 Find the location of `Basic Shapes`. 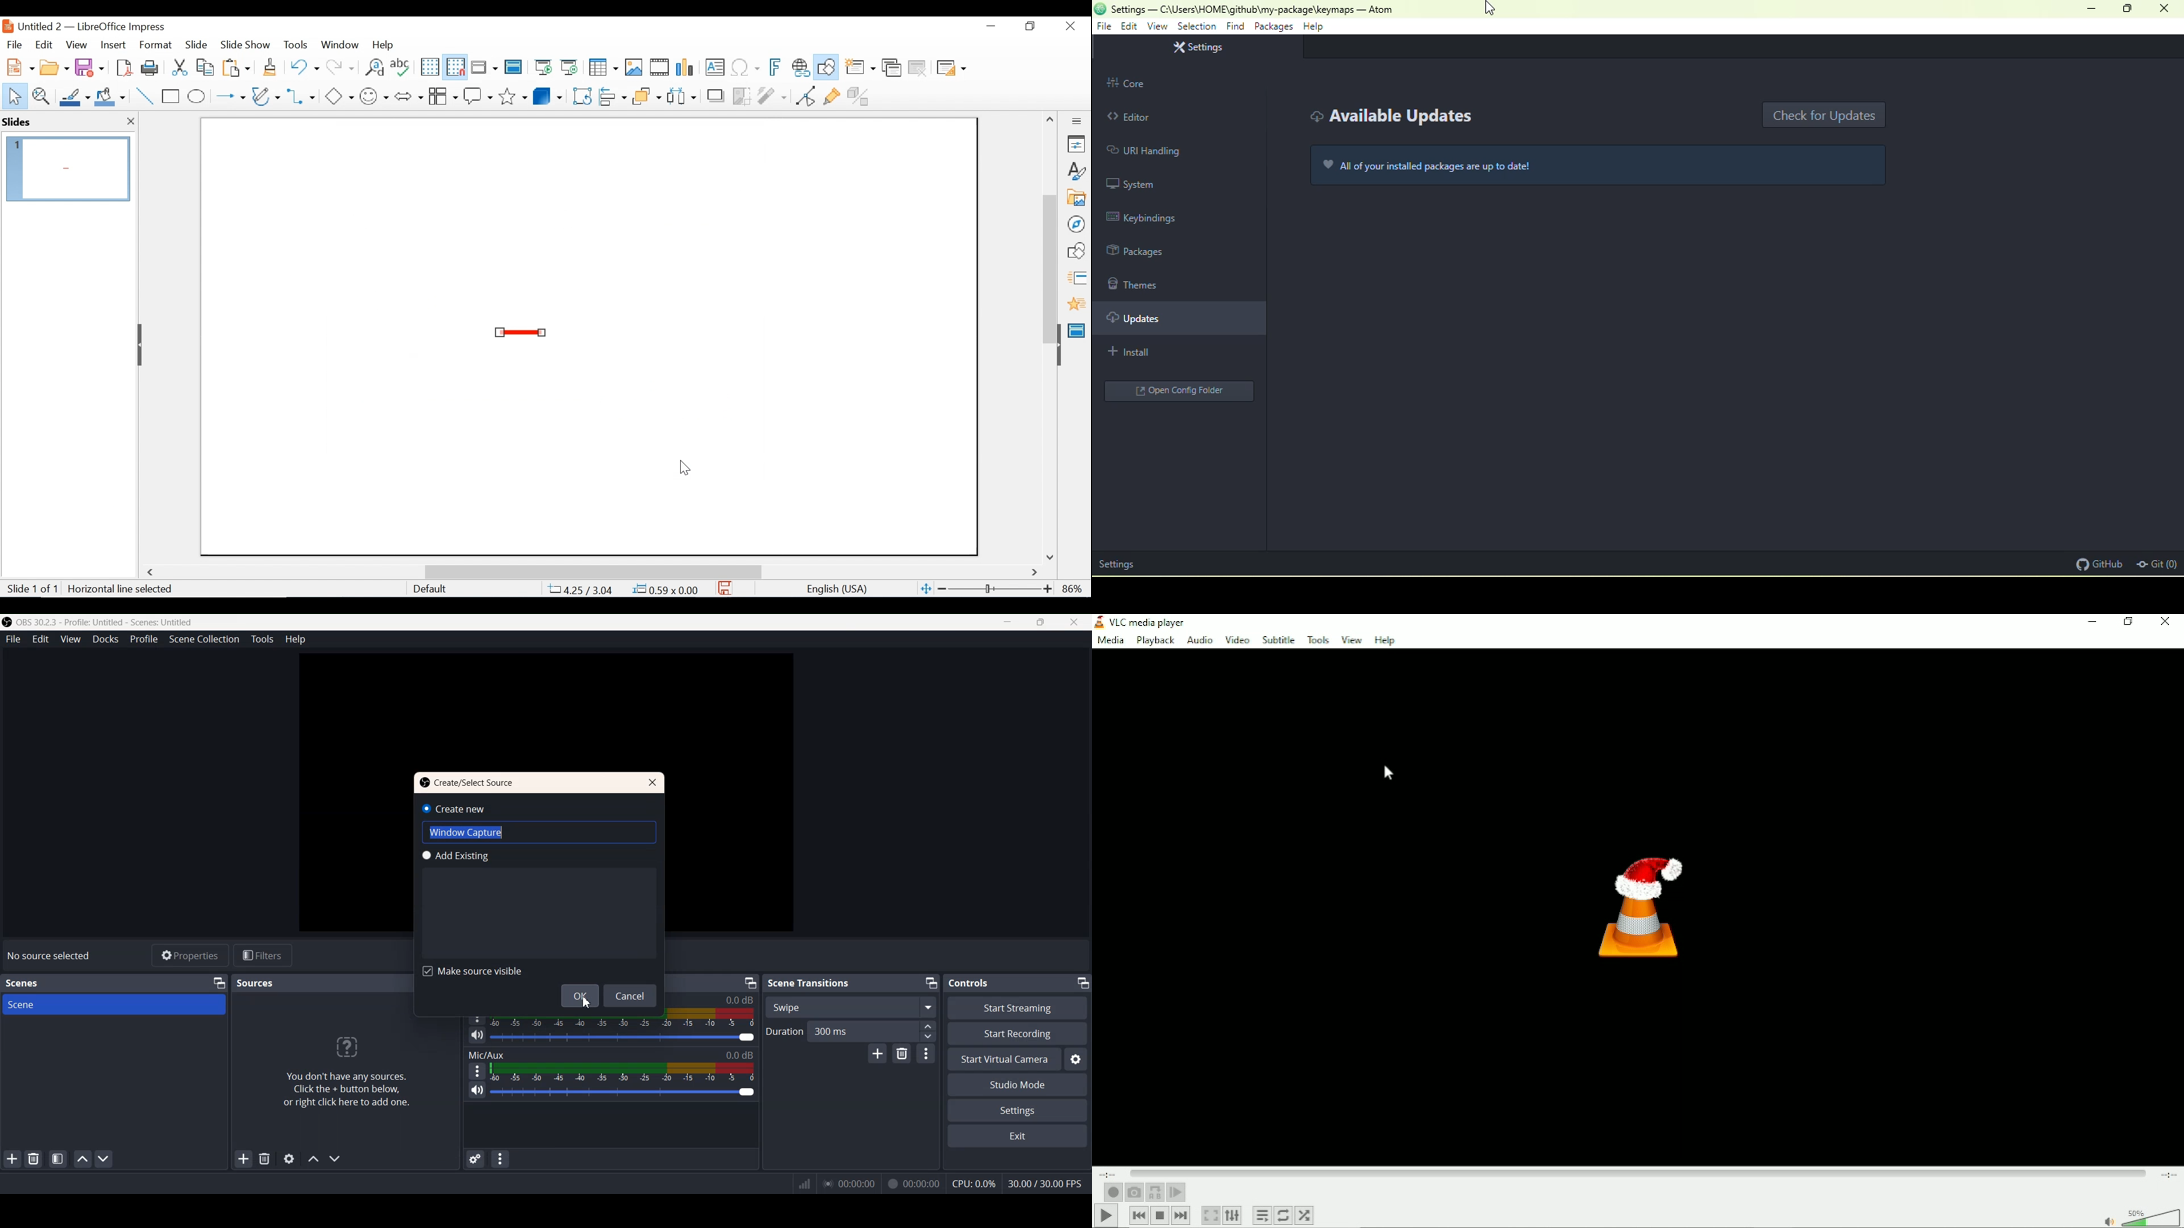

Basic Shapes is located at coordinates (339, 95).